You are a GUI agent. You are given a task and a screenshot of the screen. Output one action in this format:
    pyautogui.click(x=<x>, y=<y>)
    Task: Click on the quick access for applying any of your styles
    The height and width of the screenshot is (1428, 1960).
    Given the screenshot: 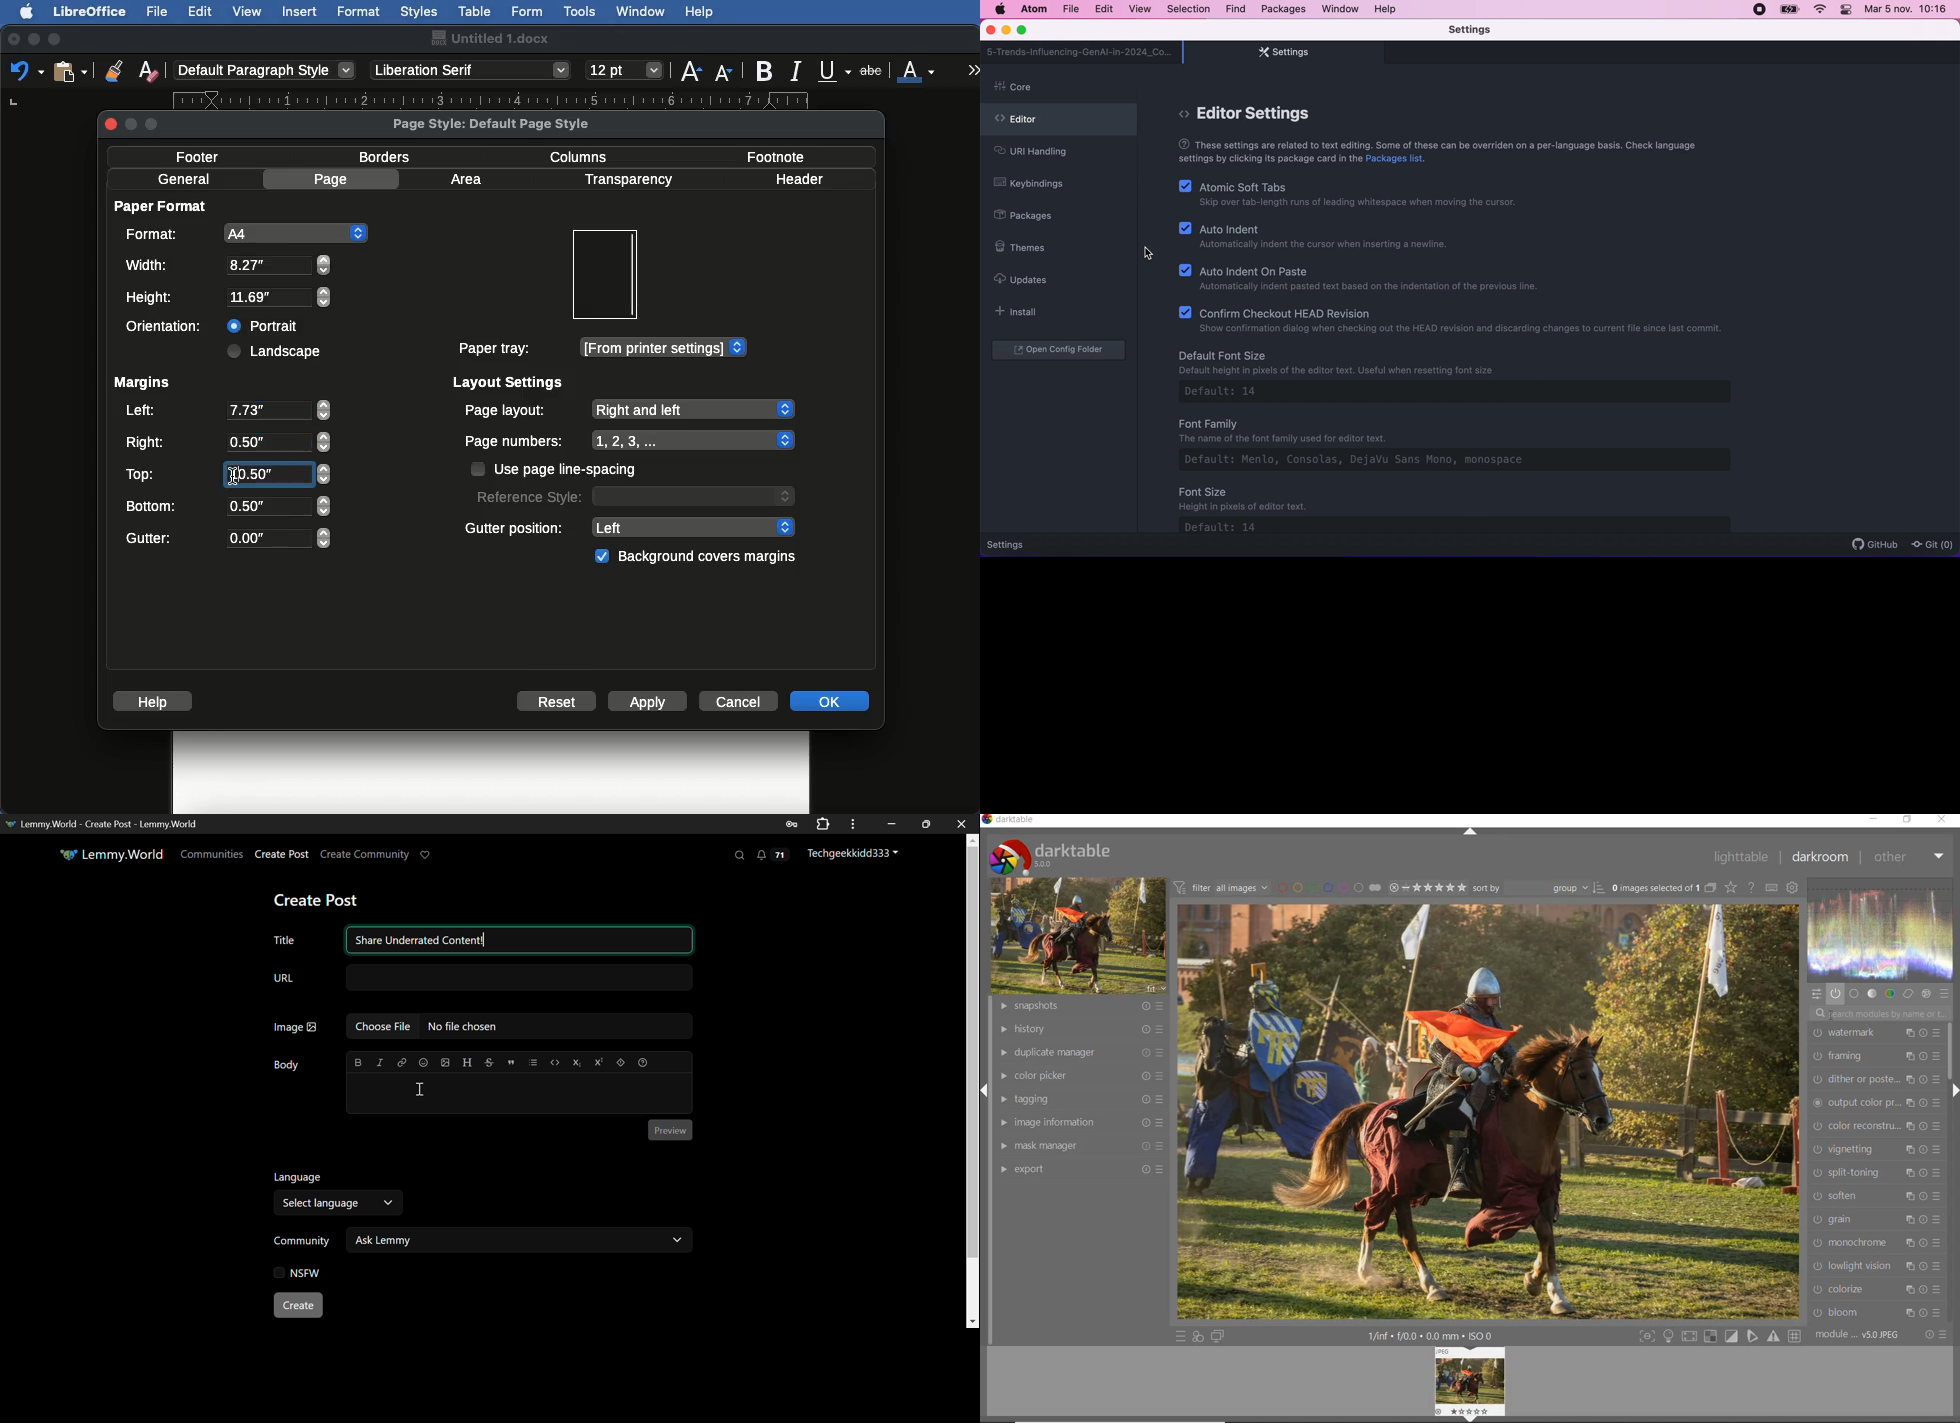 What is the action you would take?
    pyautogui.click(x=1199, y=1336)
    